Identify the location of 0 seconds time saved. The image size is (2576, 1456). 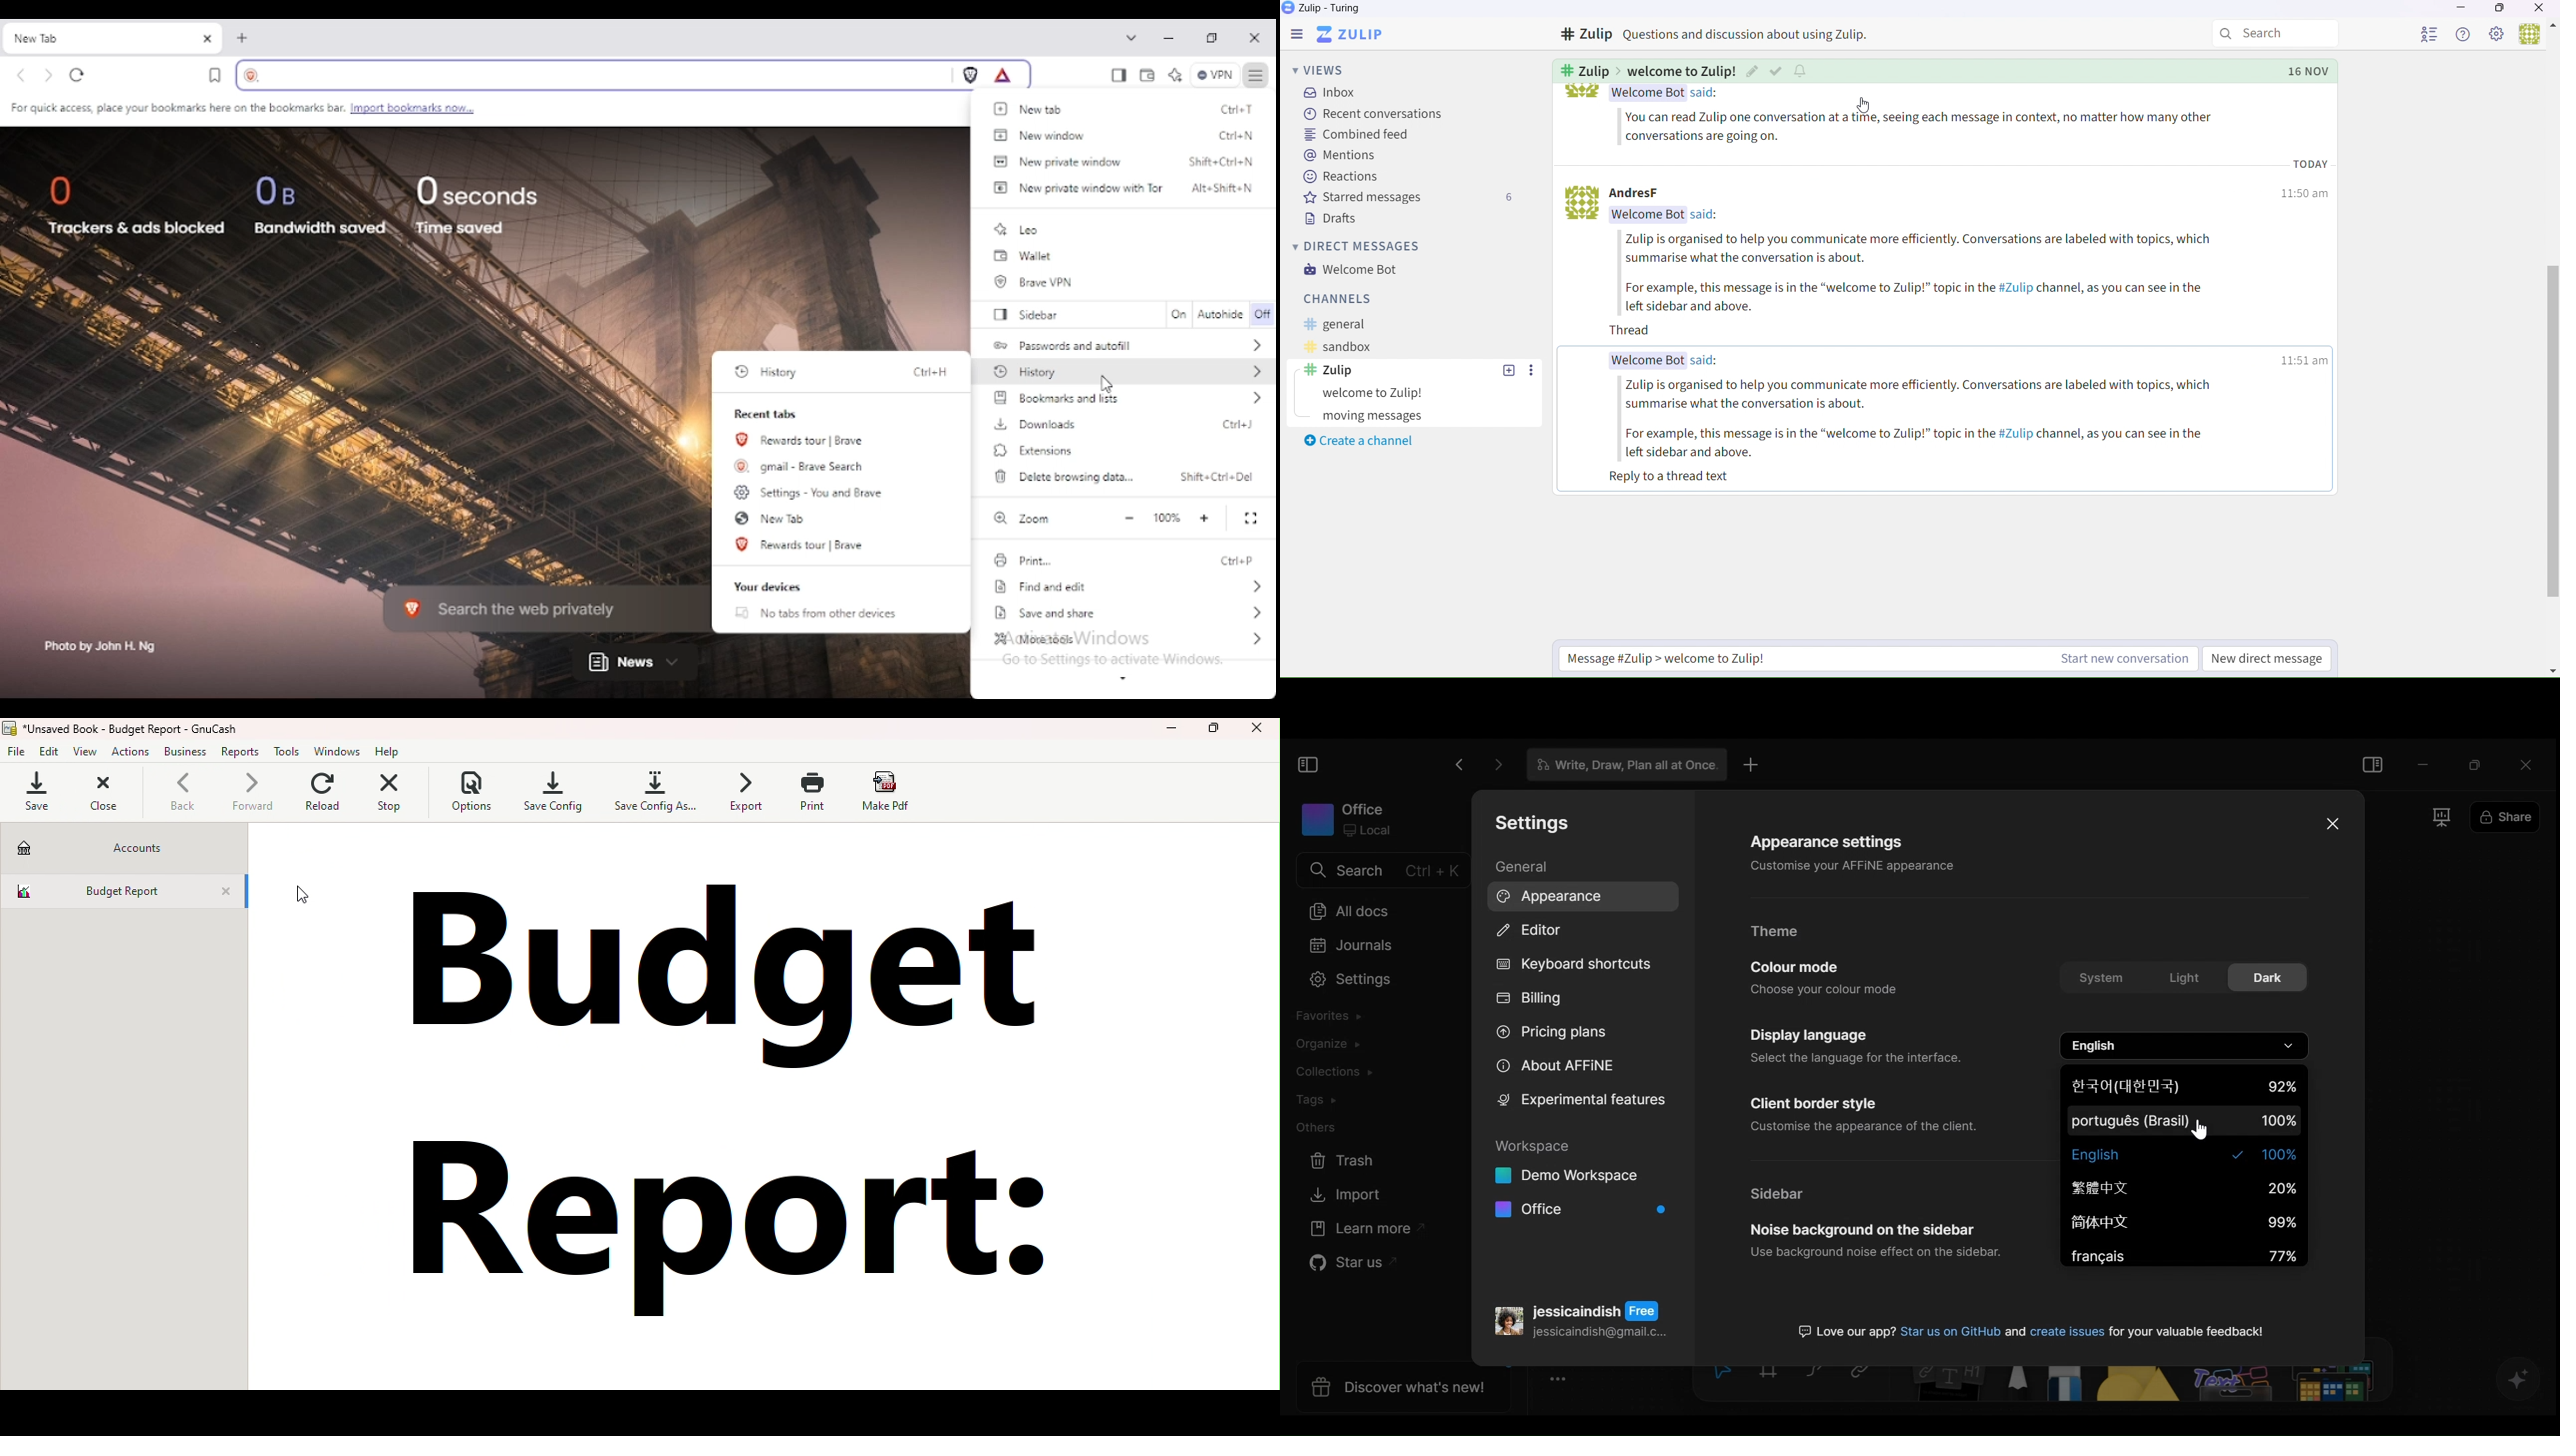
(478, 204).